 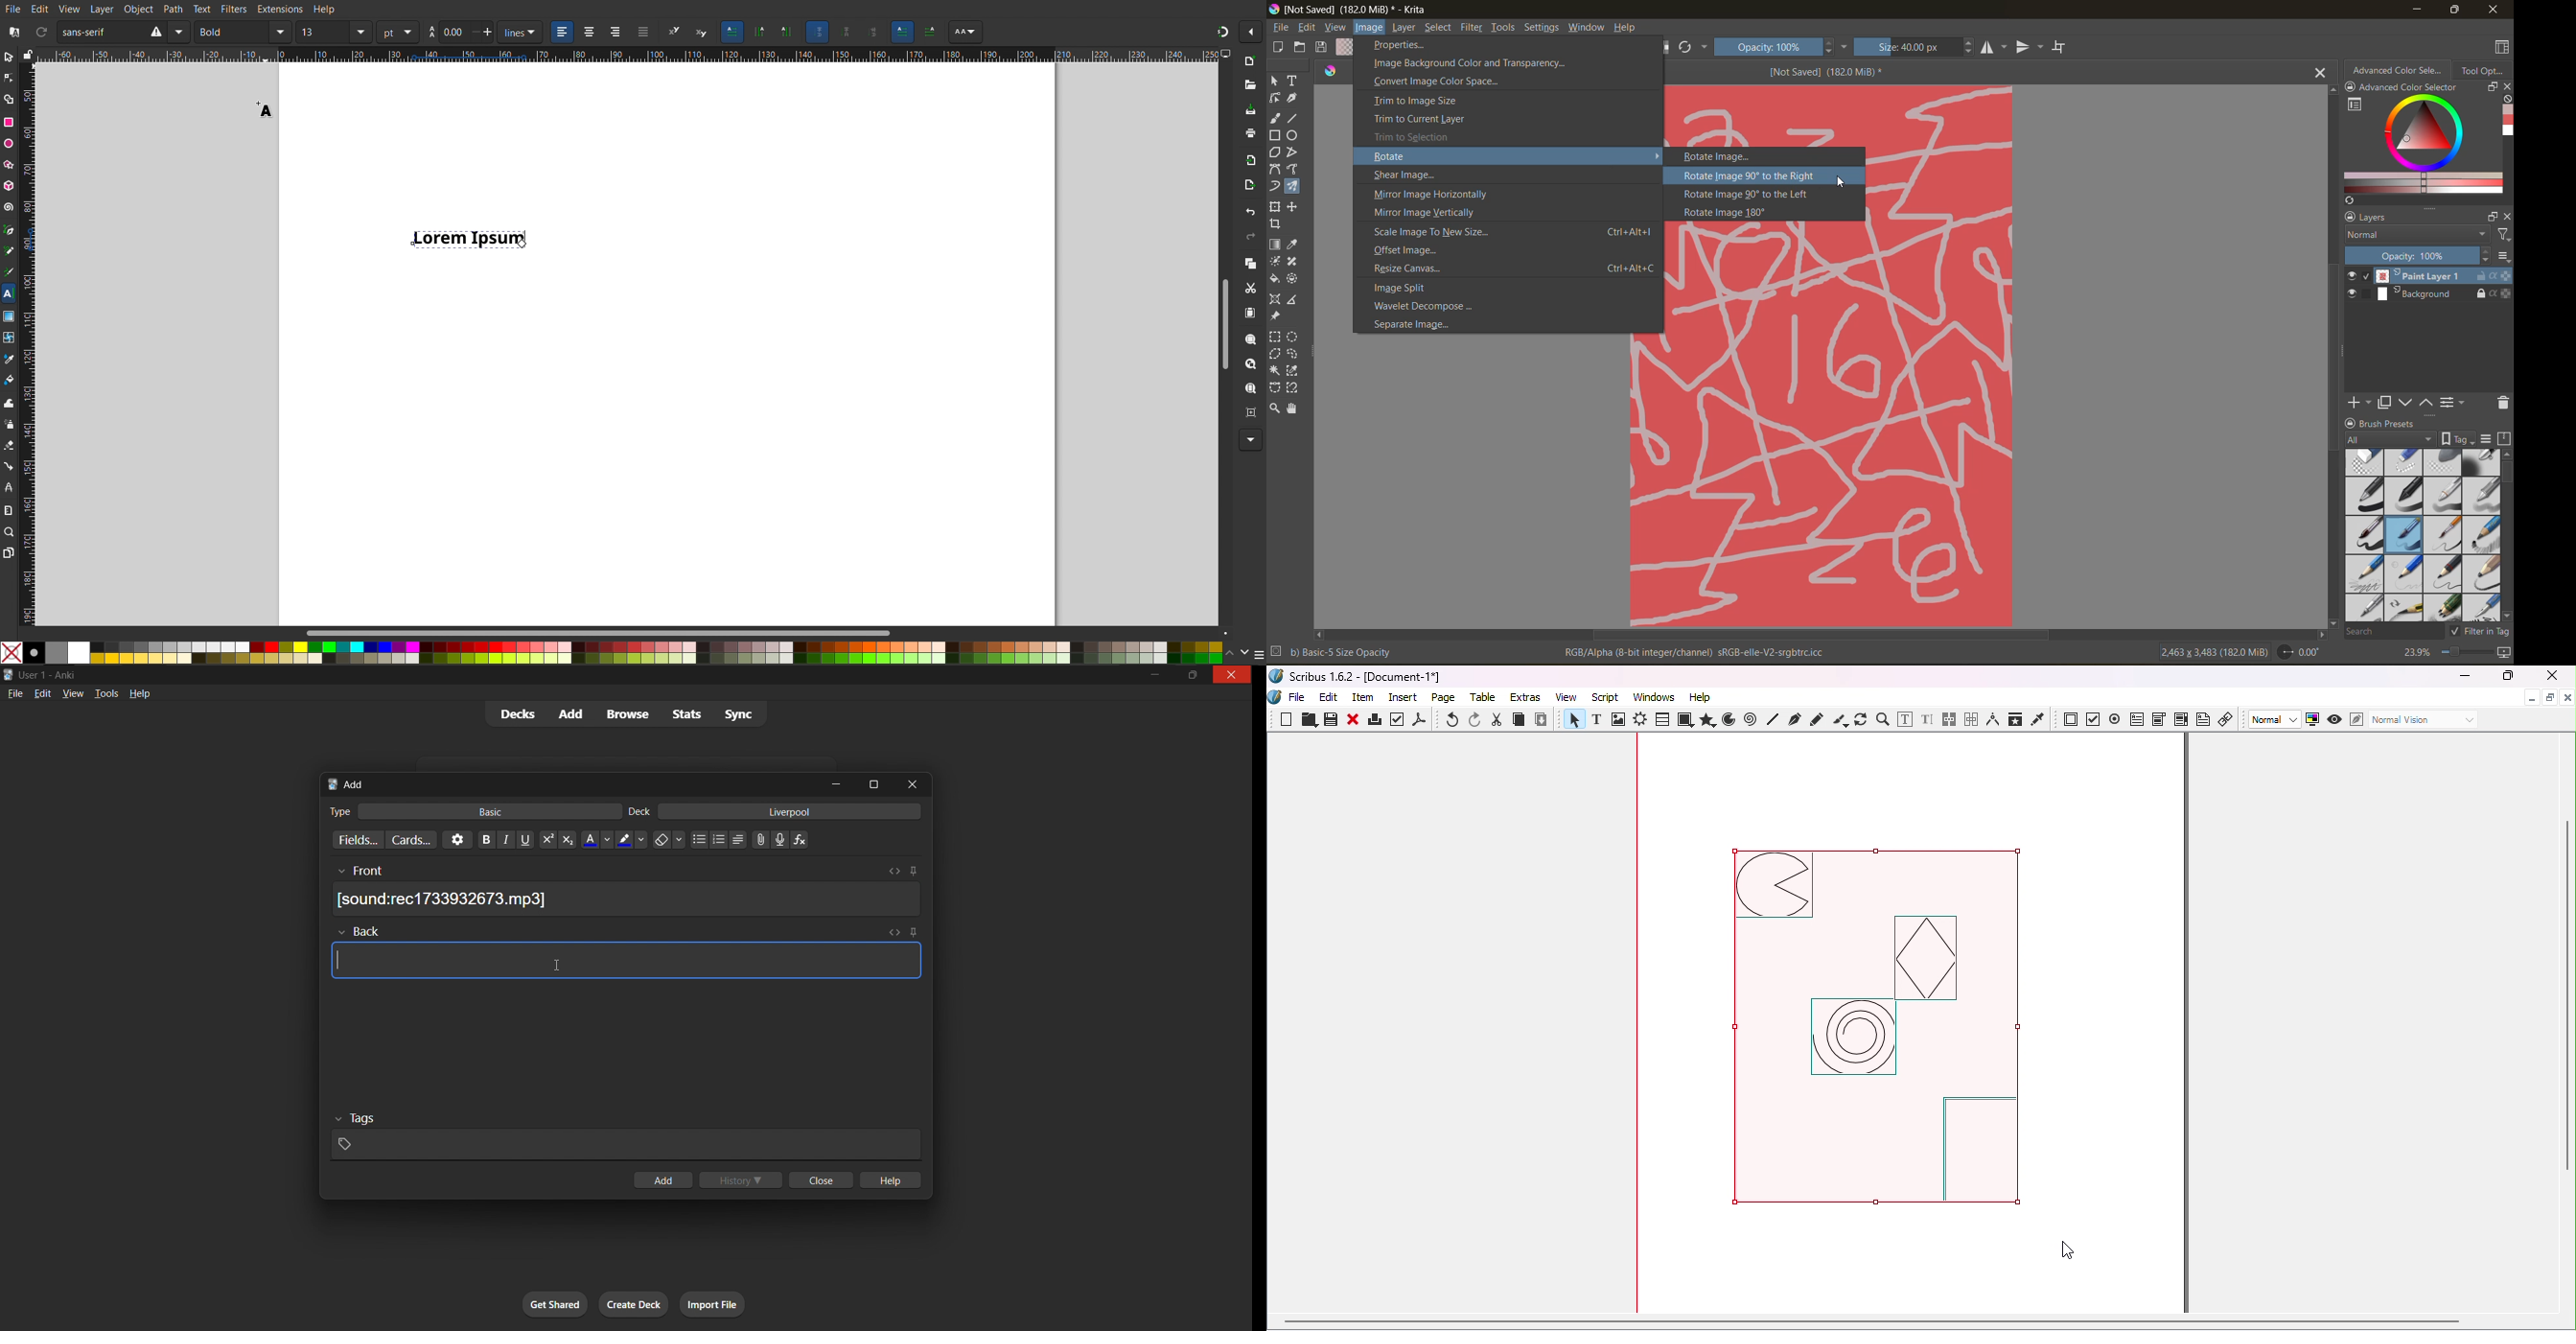 I want to click on Center Align, so click(x=589, y=32).